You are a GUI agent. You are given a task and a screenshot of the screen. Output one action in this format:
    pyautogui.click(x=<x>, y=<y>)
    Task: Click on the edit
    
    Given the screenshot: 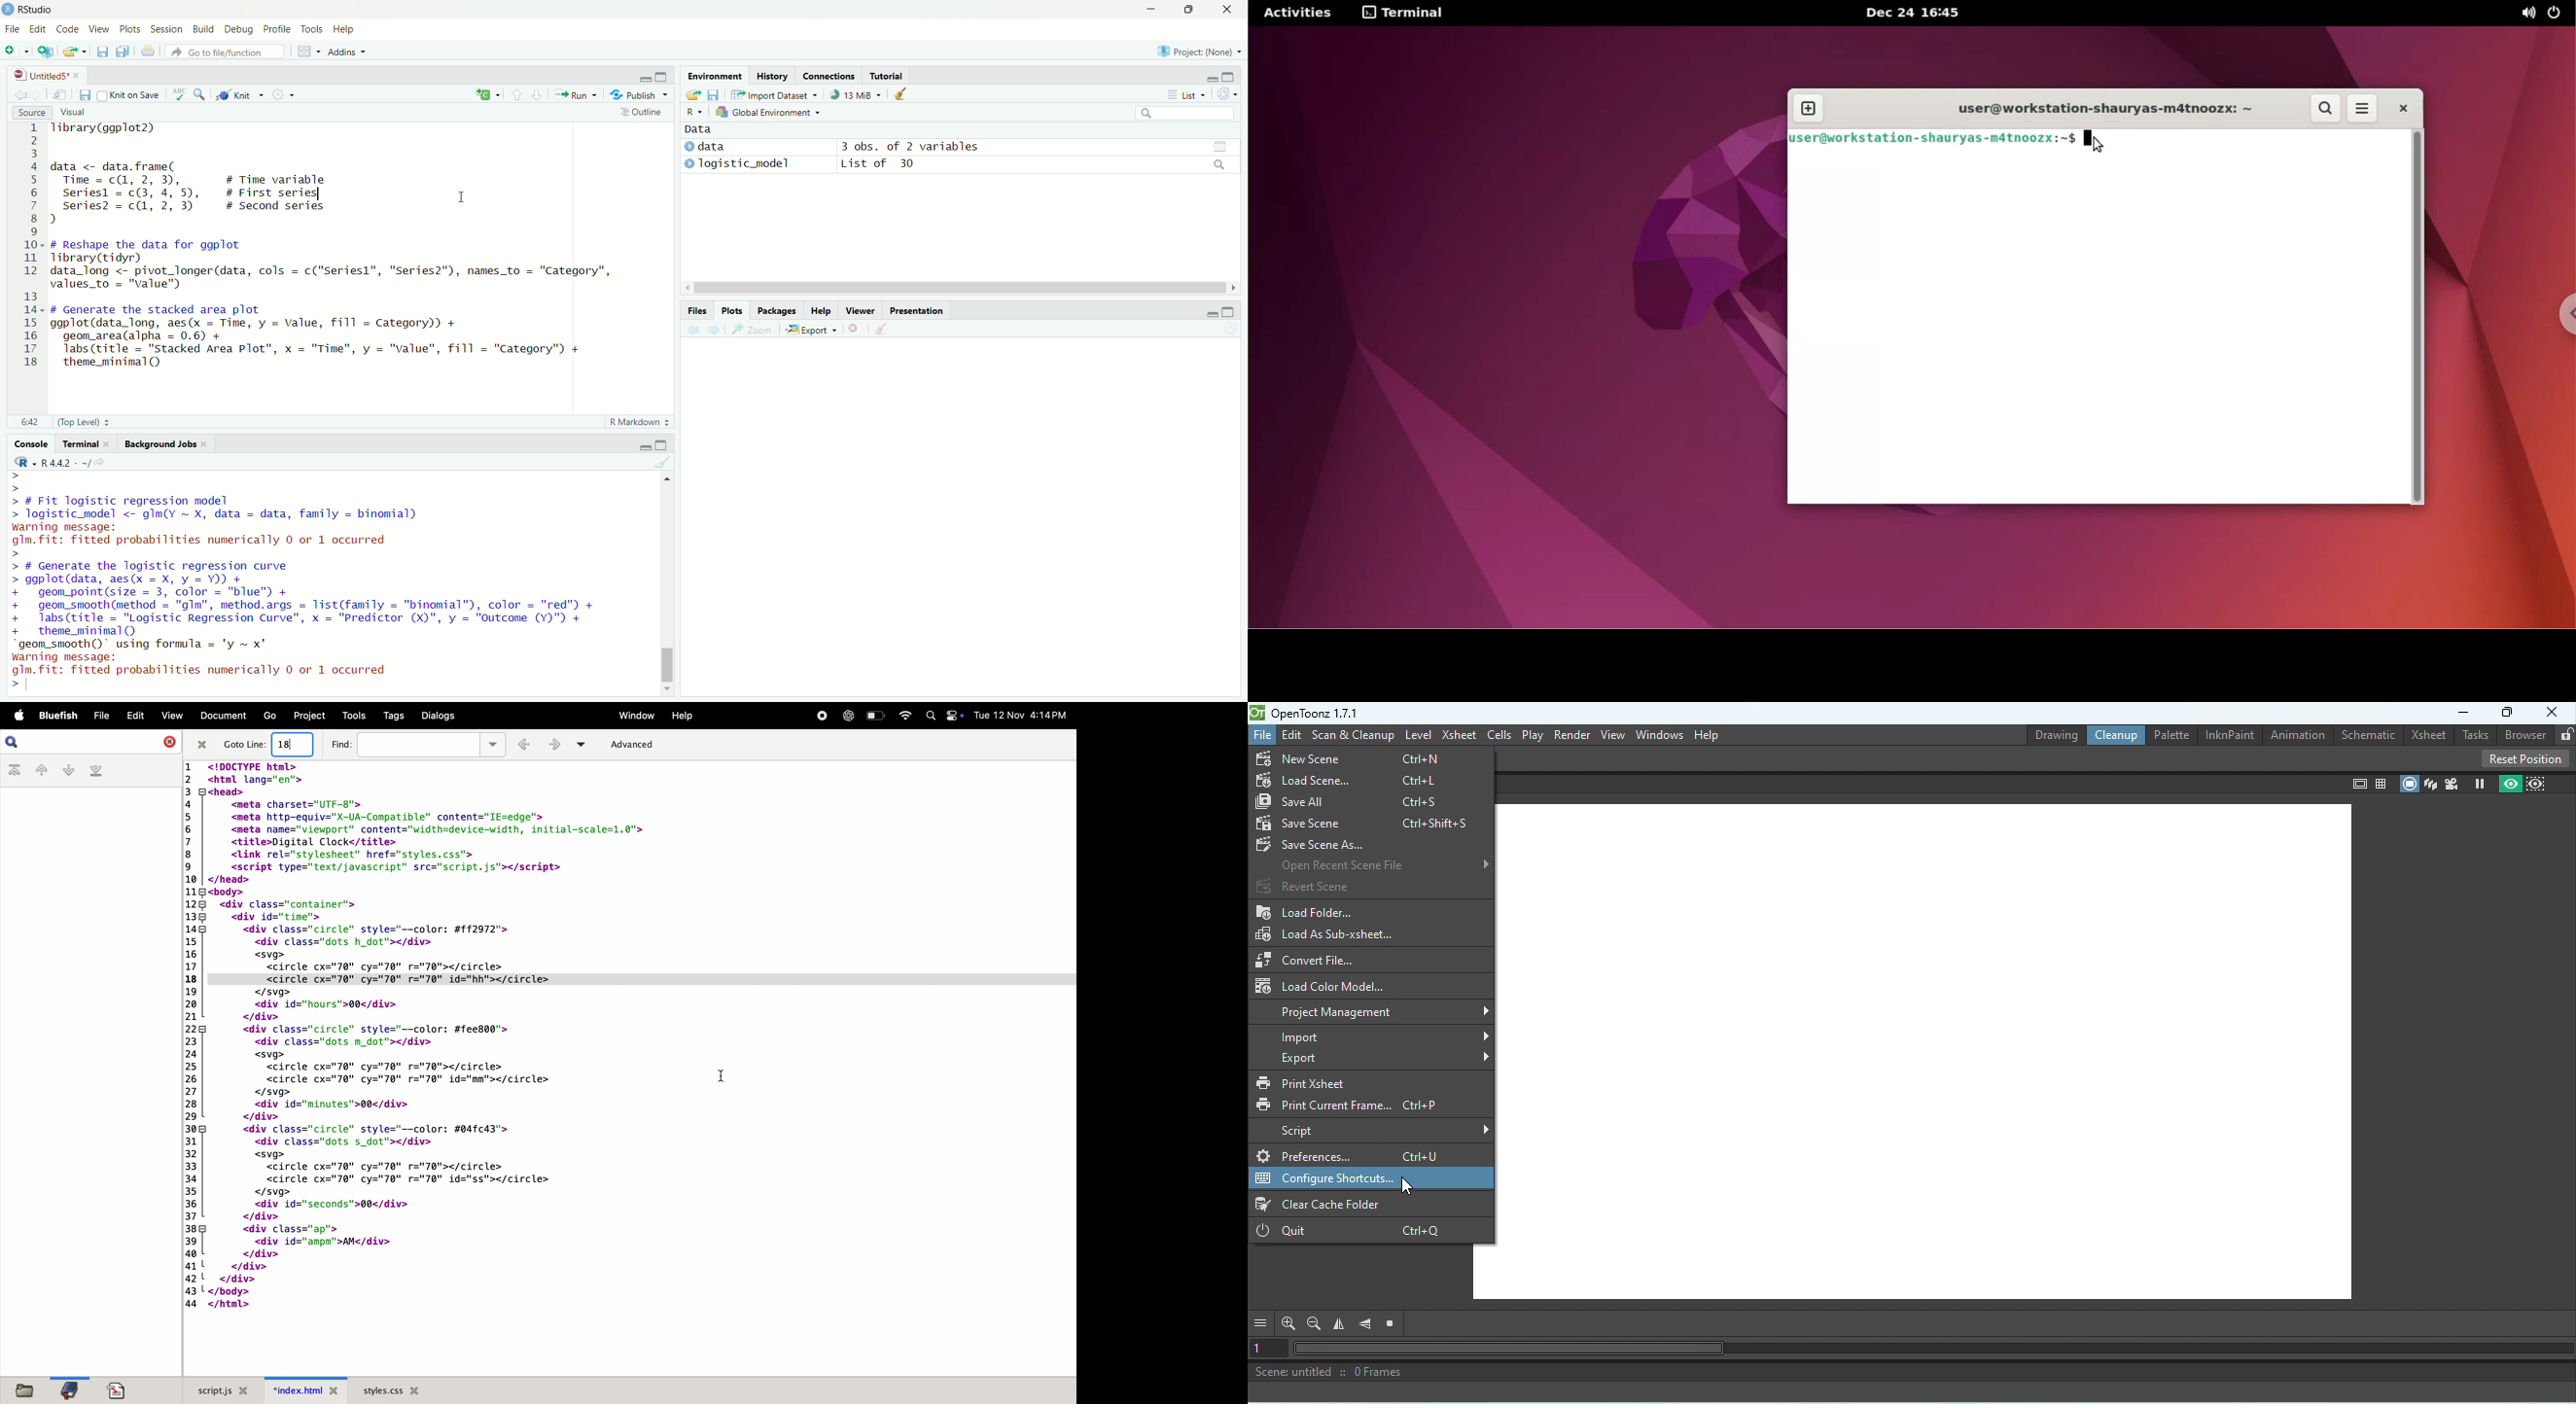 What is the action you would take?
    pyautogui.click(x=132, y=715)
    